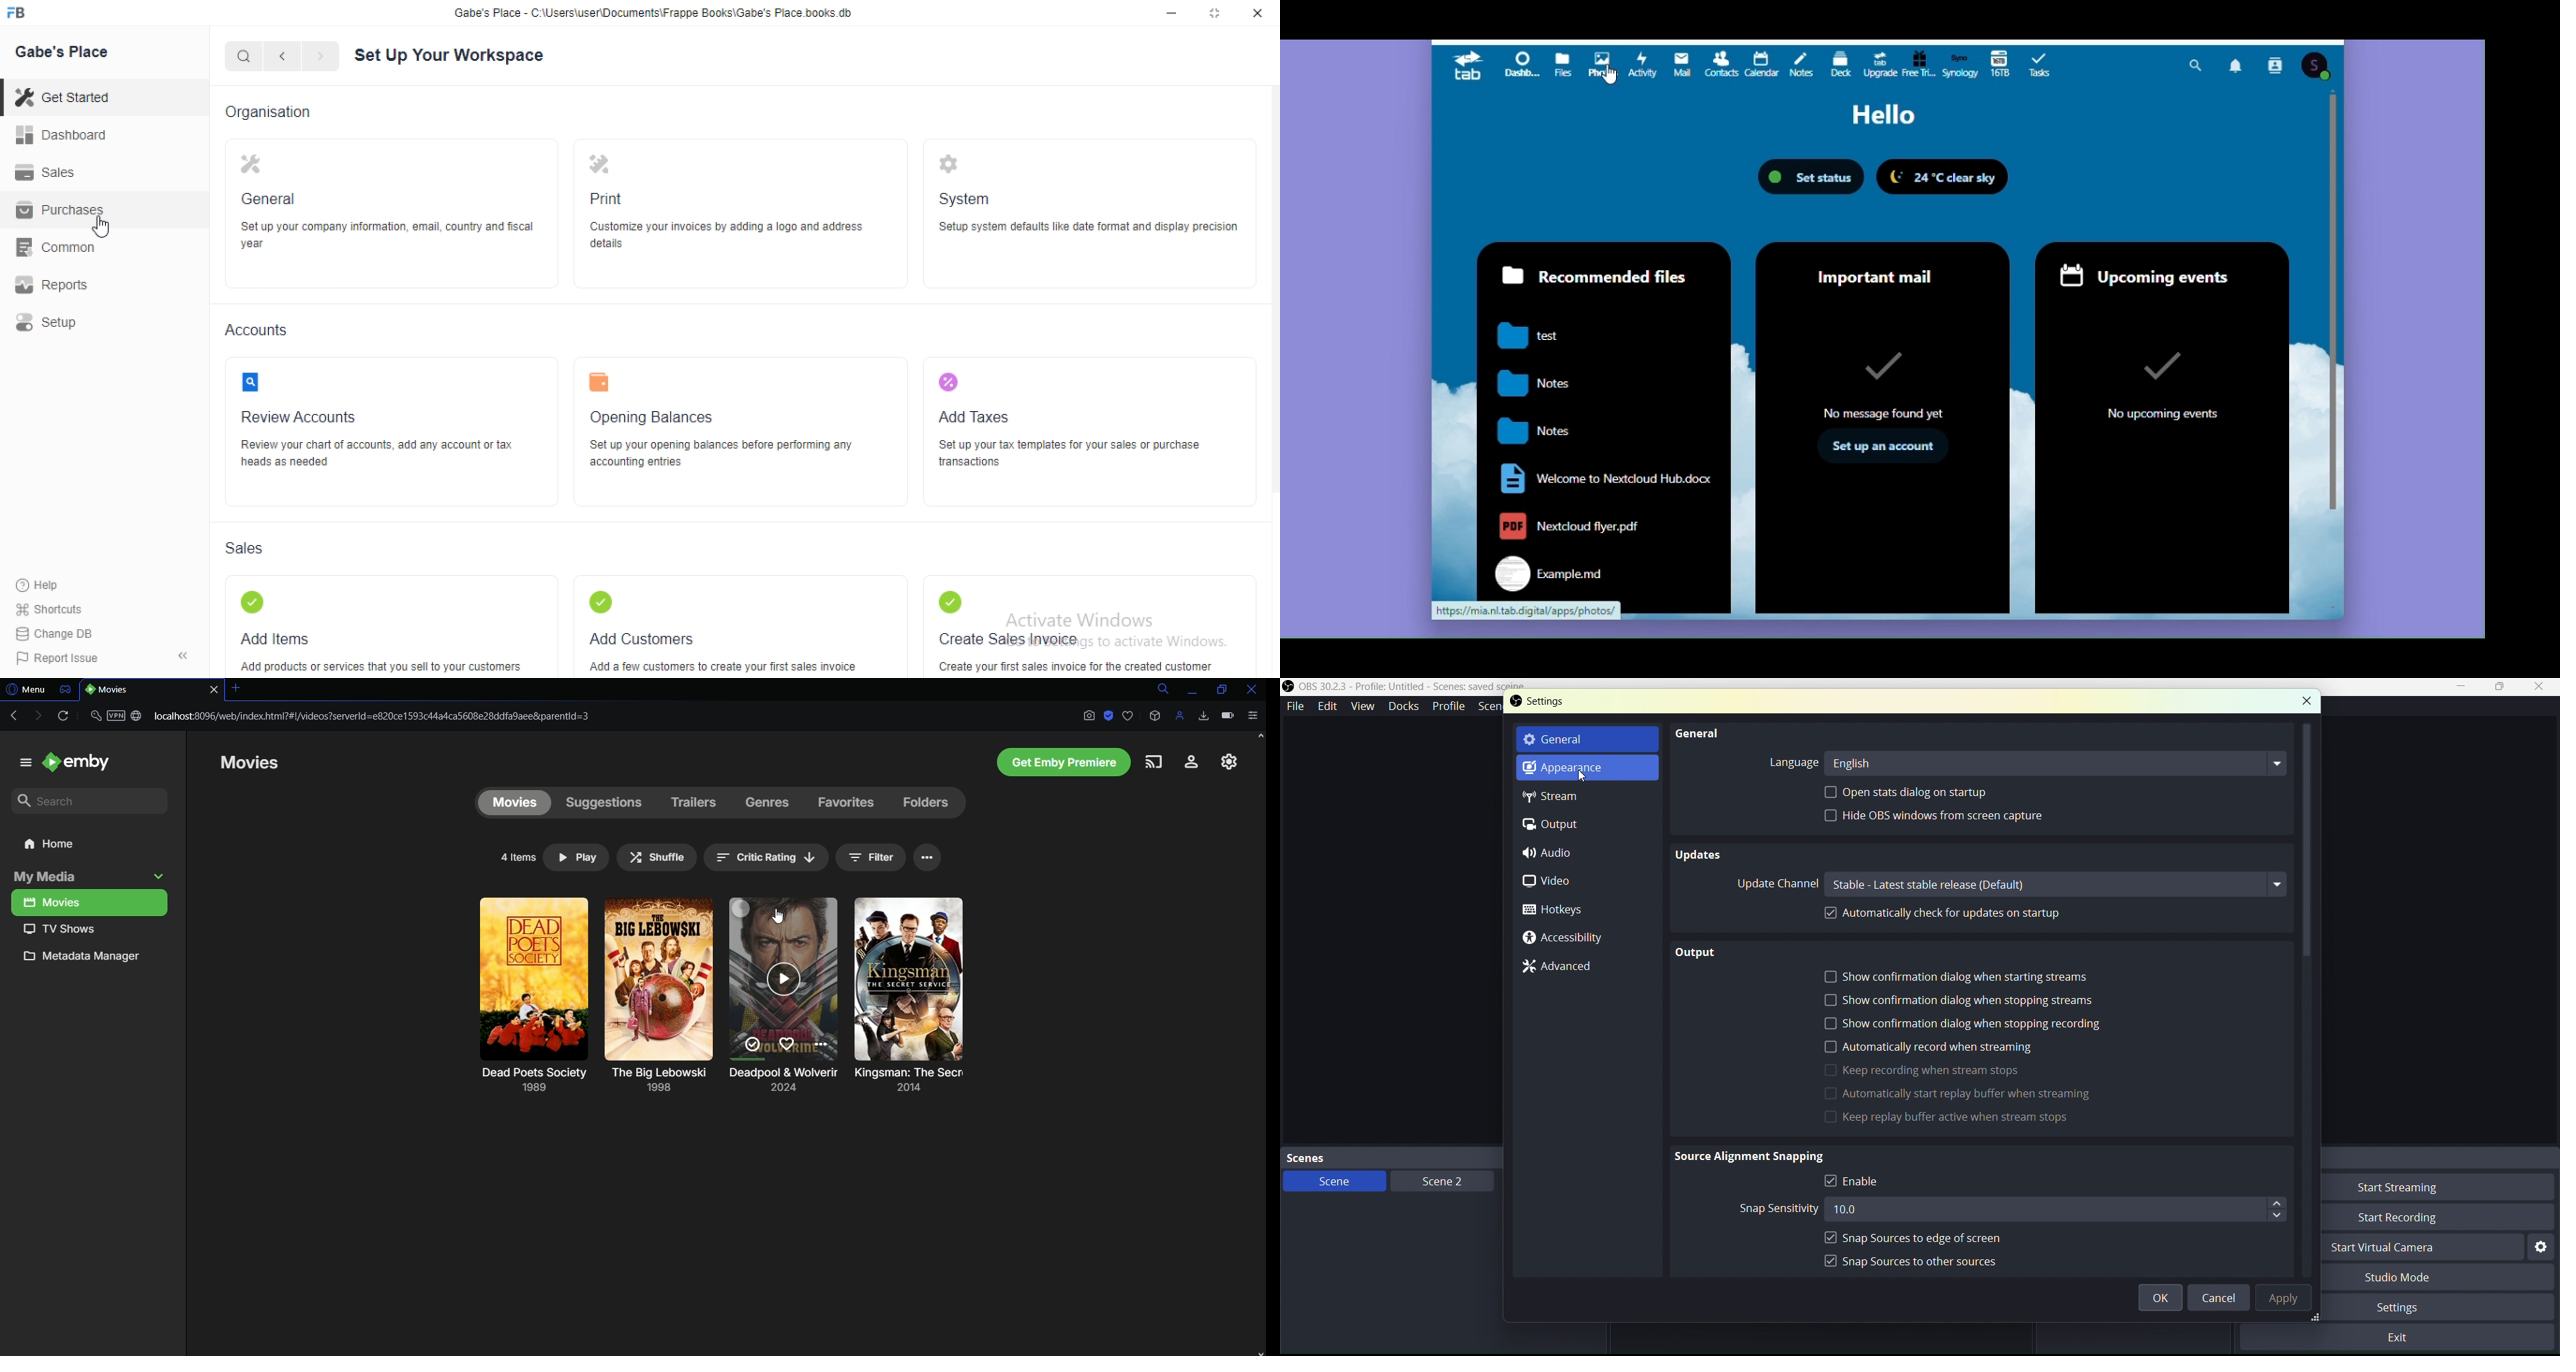  Describe the element at coordinates (2305, 700) in the screenshot. I see `Close` at that location.